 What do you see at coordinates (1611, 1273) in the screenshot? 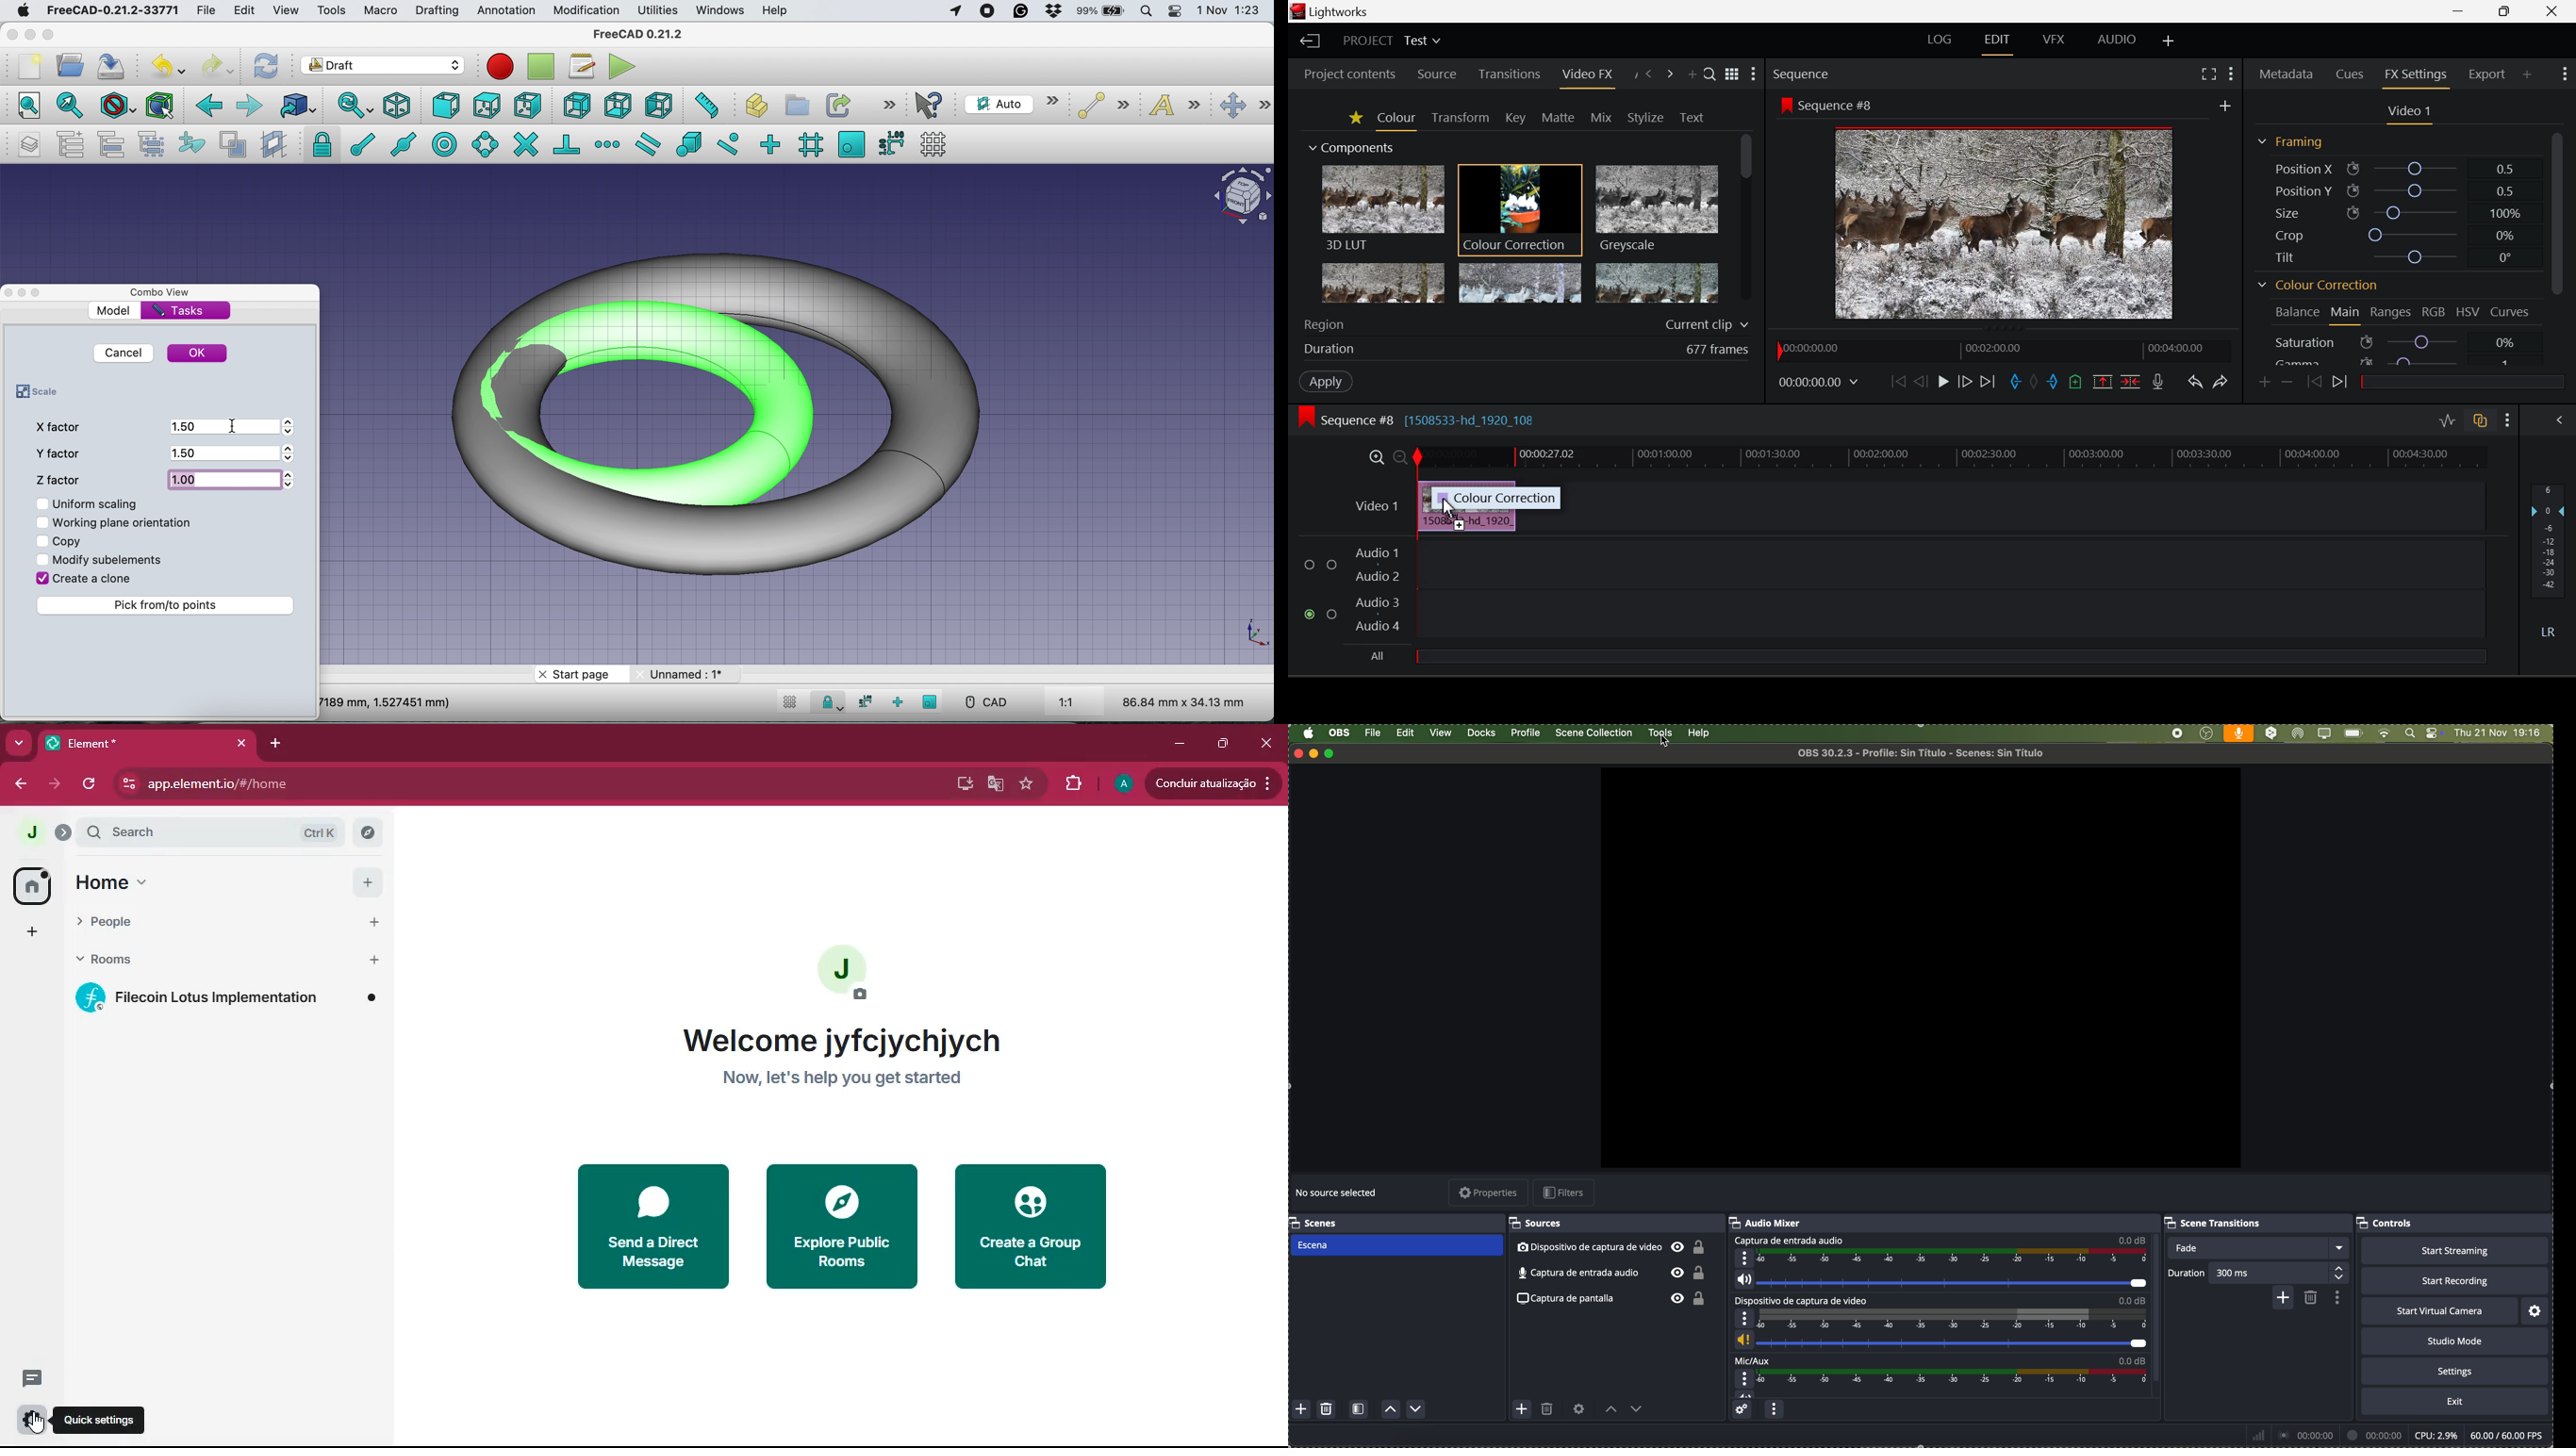
I see `audio input capture` at bounding box center [1611, 1273].